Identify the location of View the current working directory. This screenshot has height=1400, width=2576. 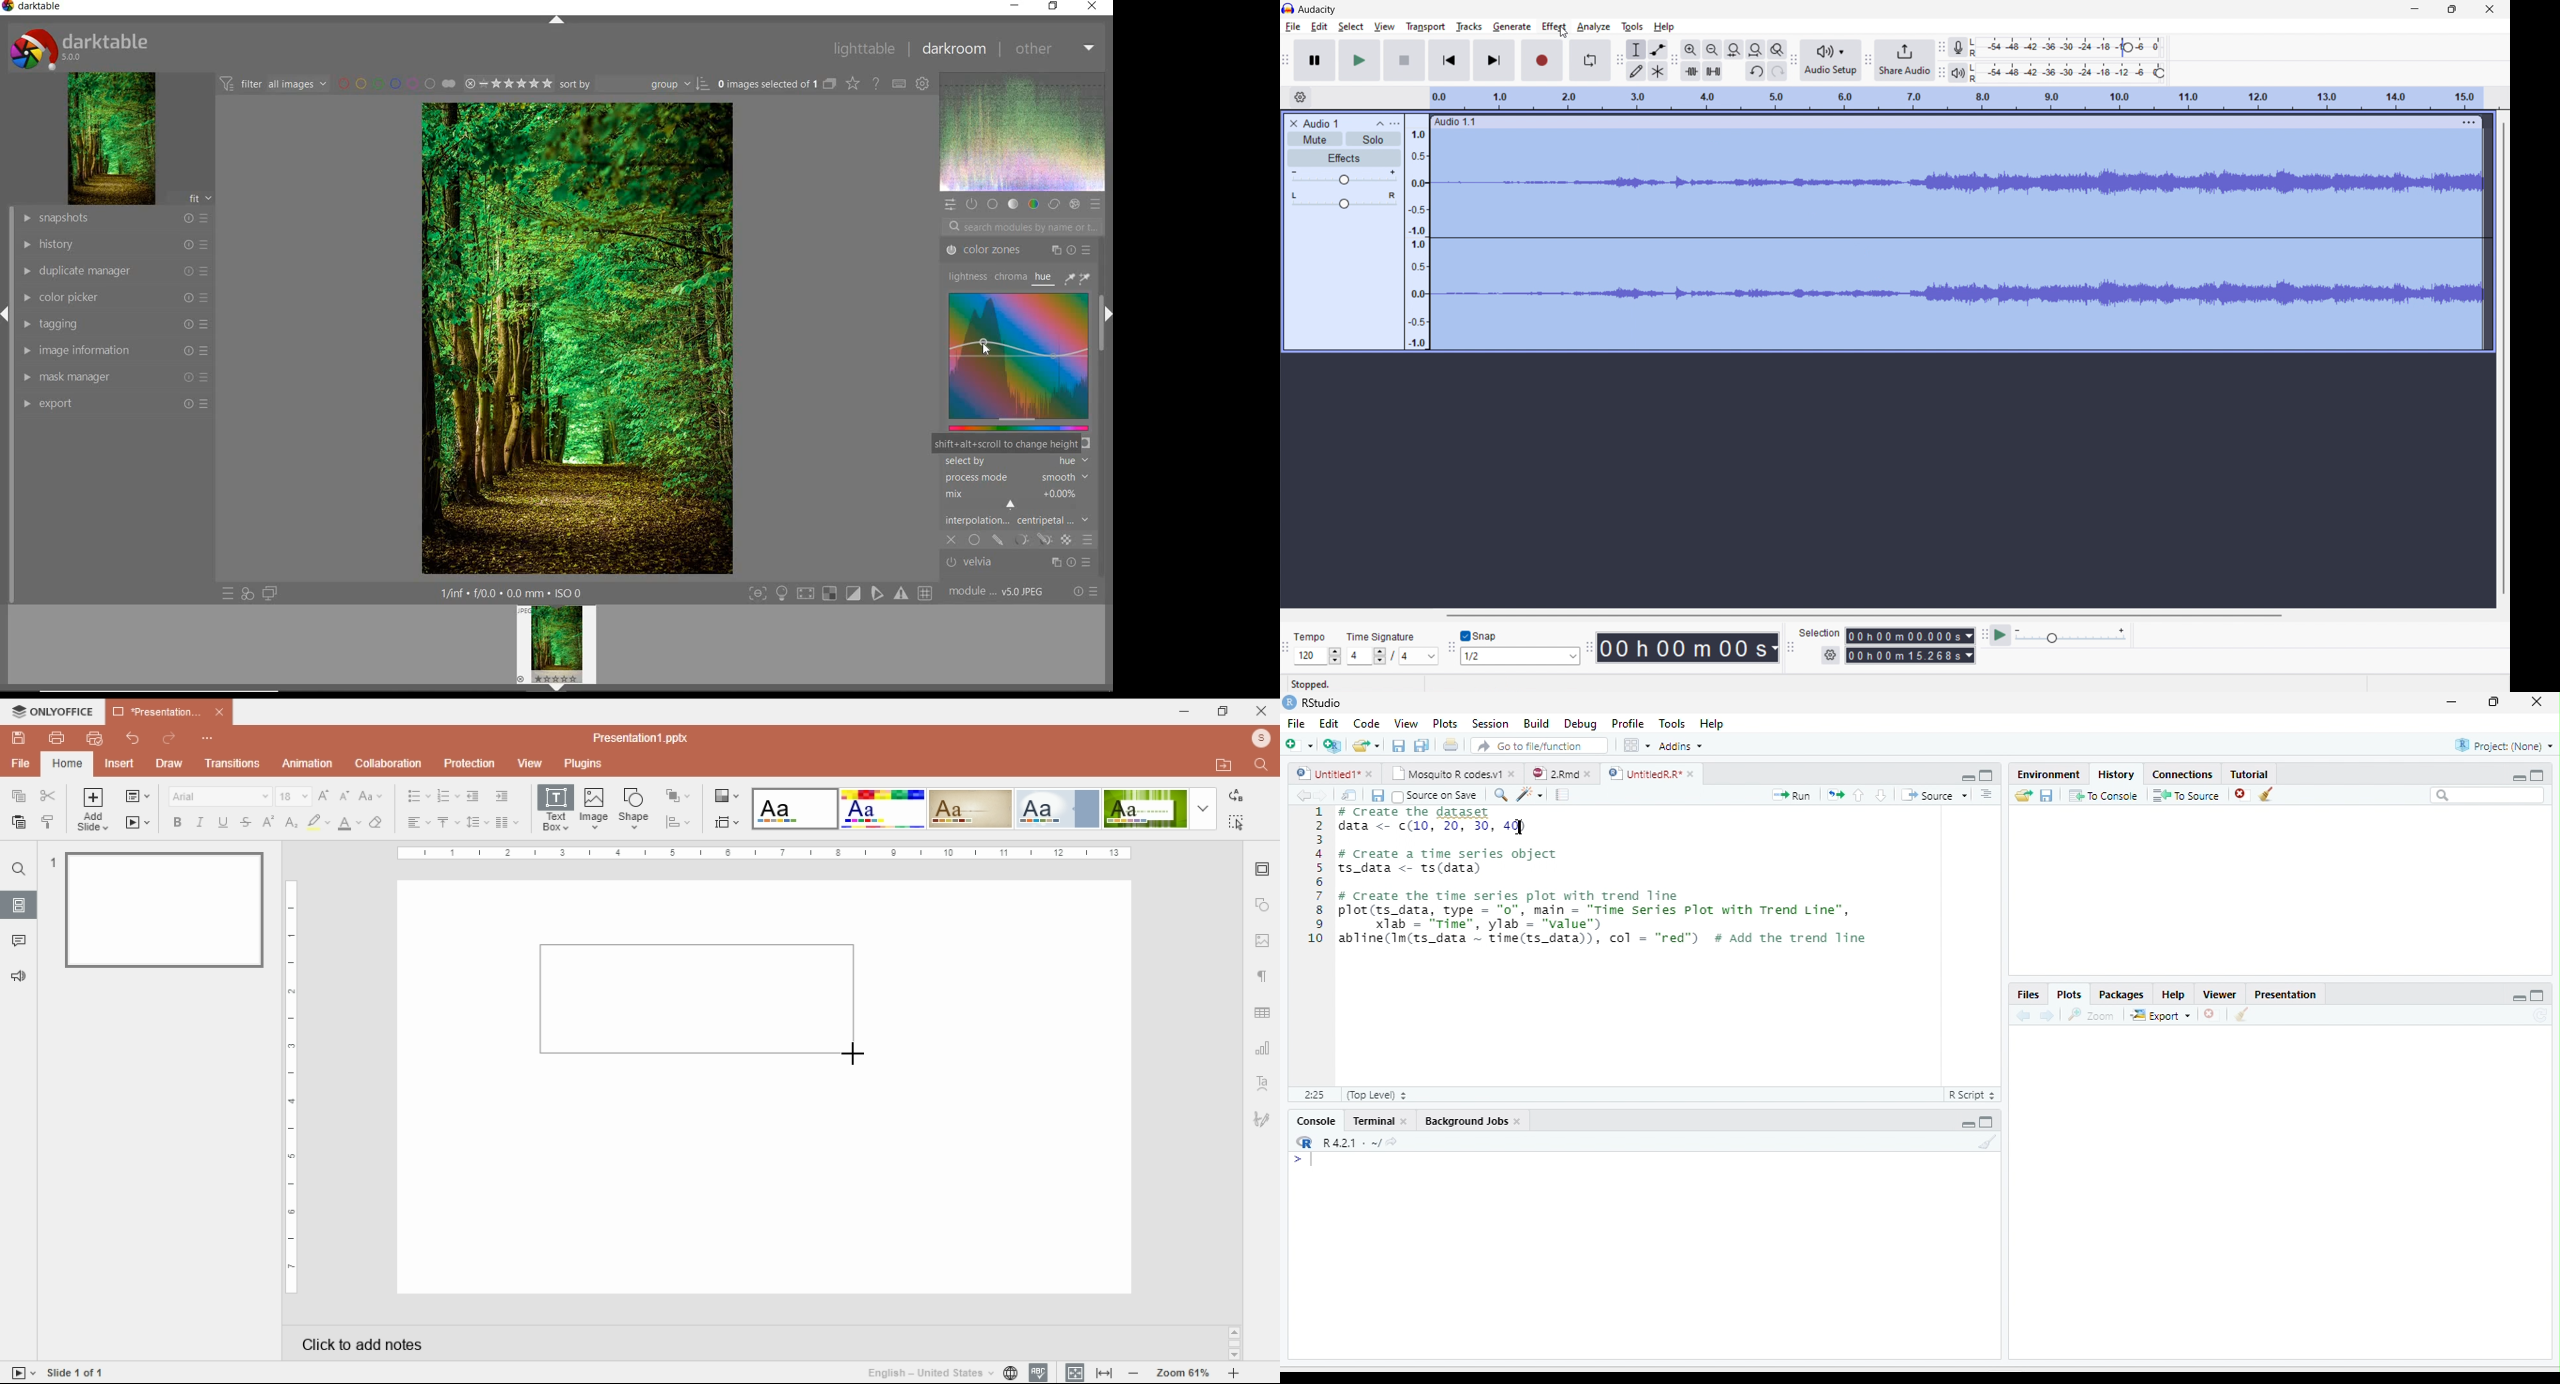
(1392, 1141).